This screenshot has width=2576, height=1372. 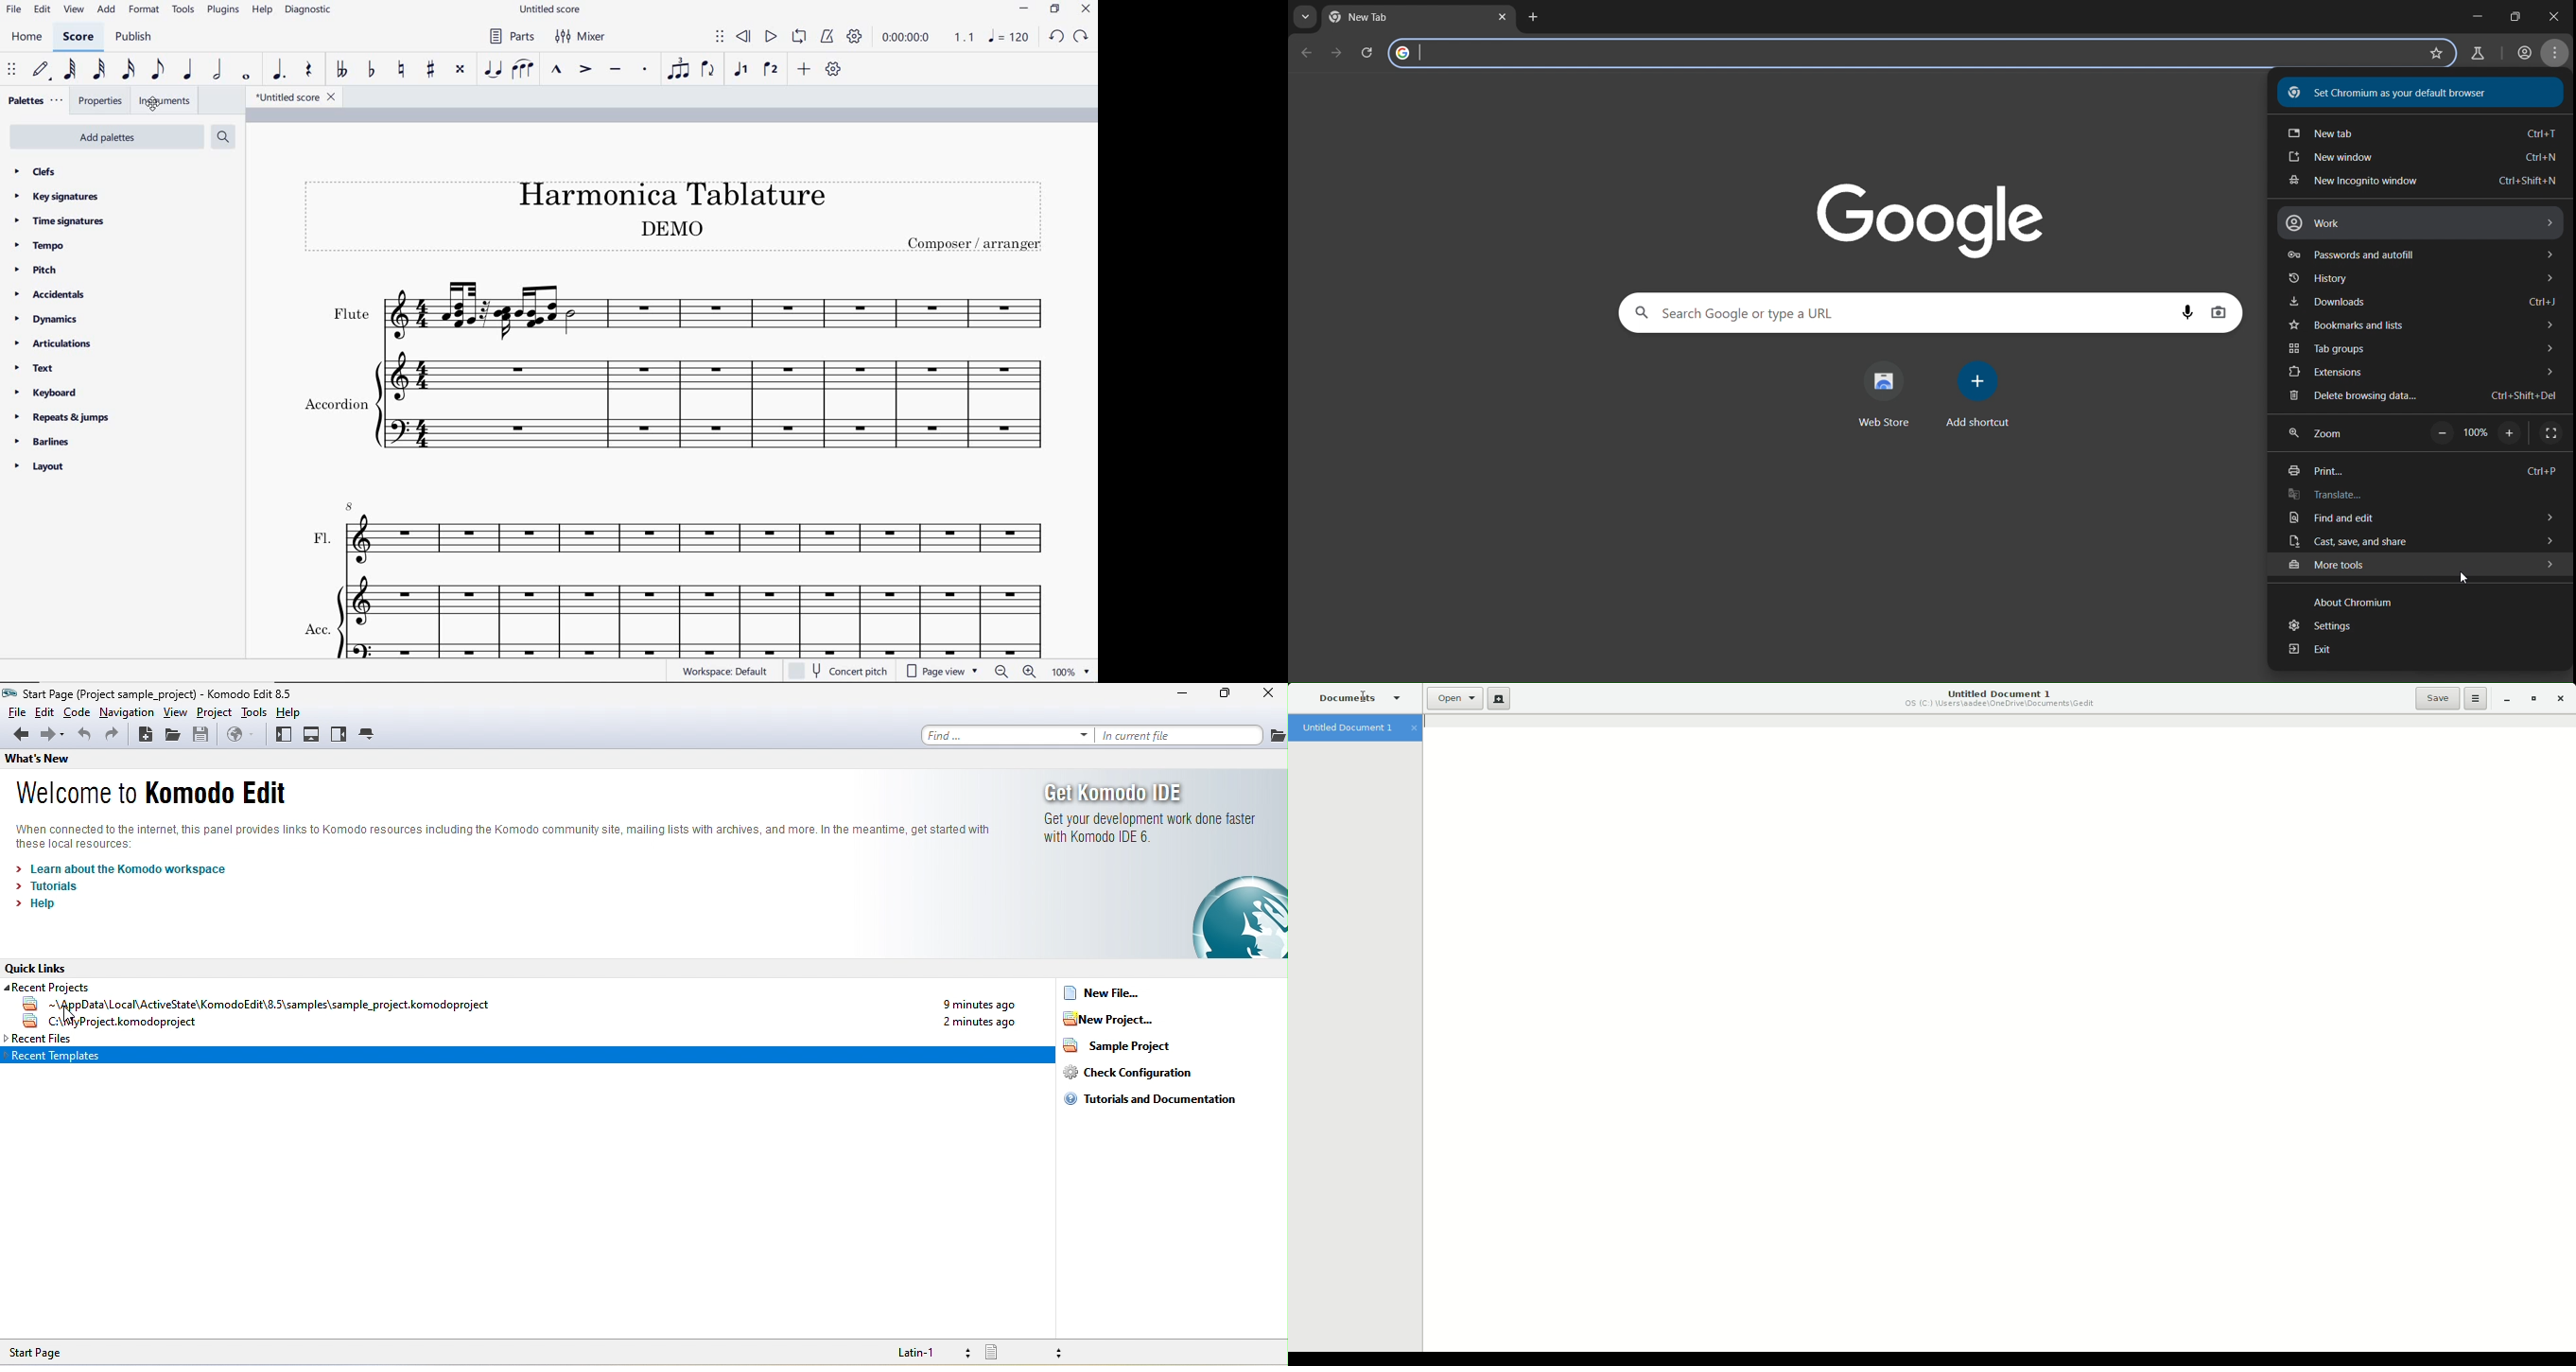 I want to click on minimize, so click(x=2469, y=13).